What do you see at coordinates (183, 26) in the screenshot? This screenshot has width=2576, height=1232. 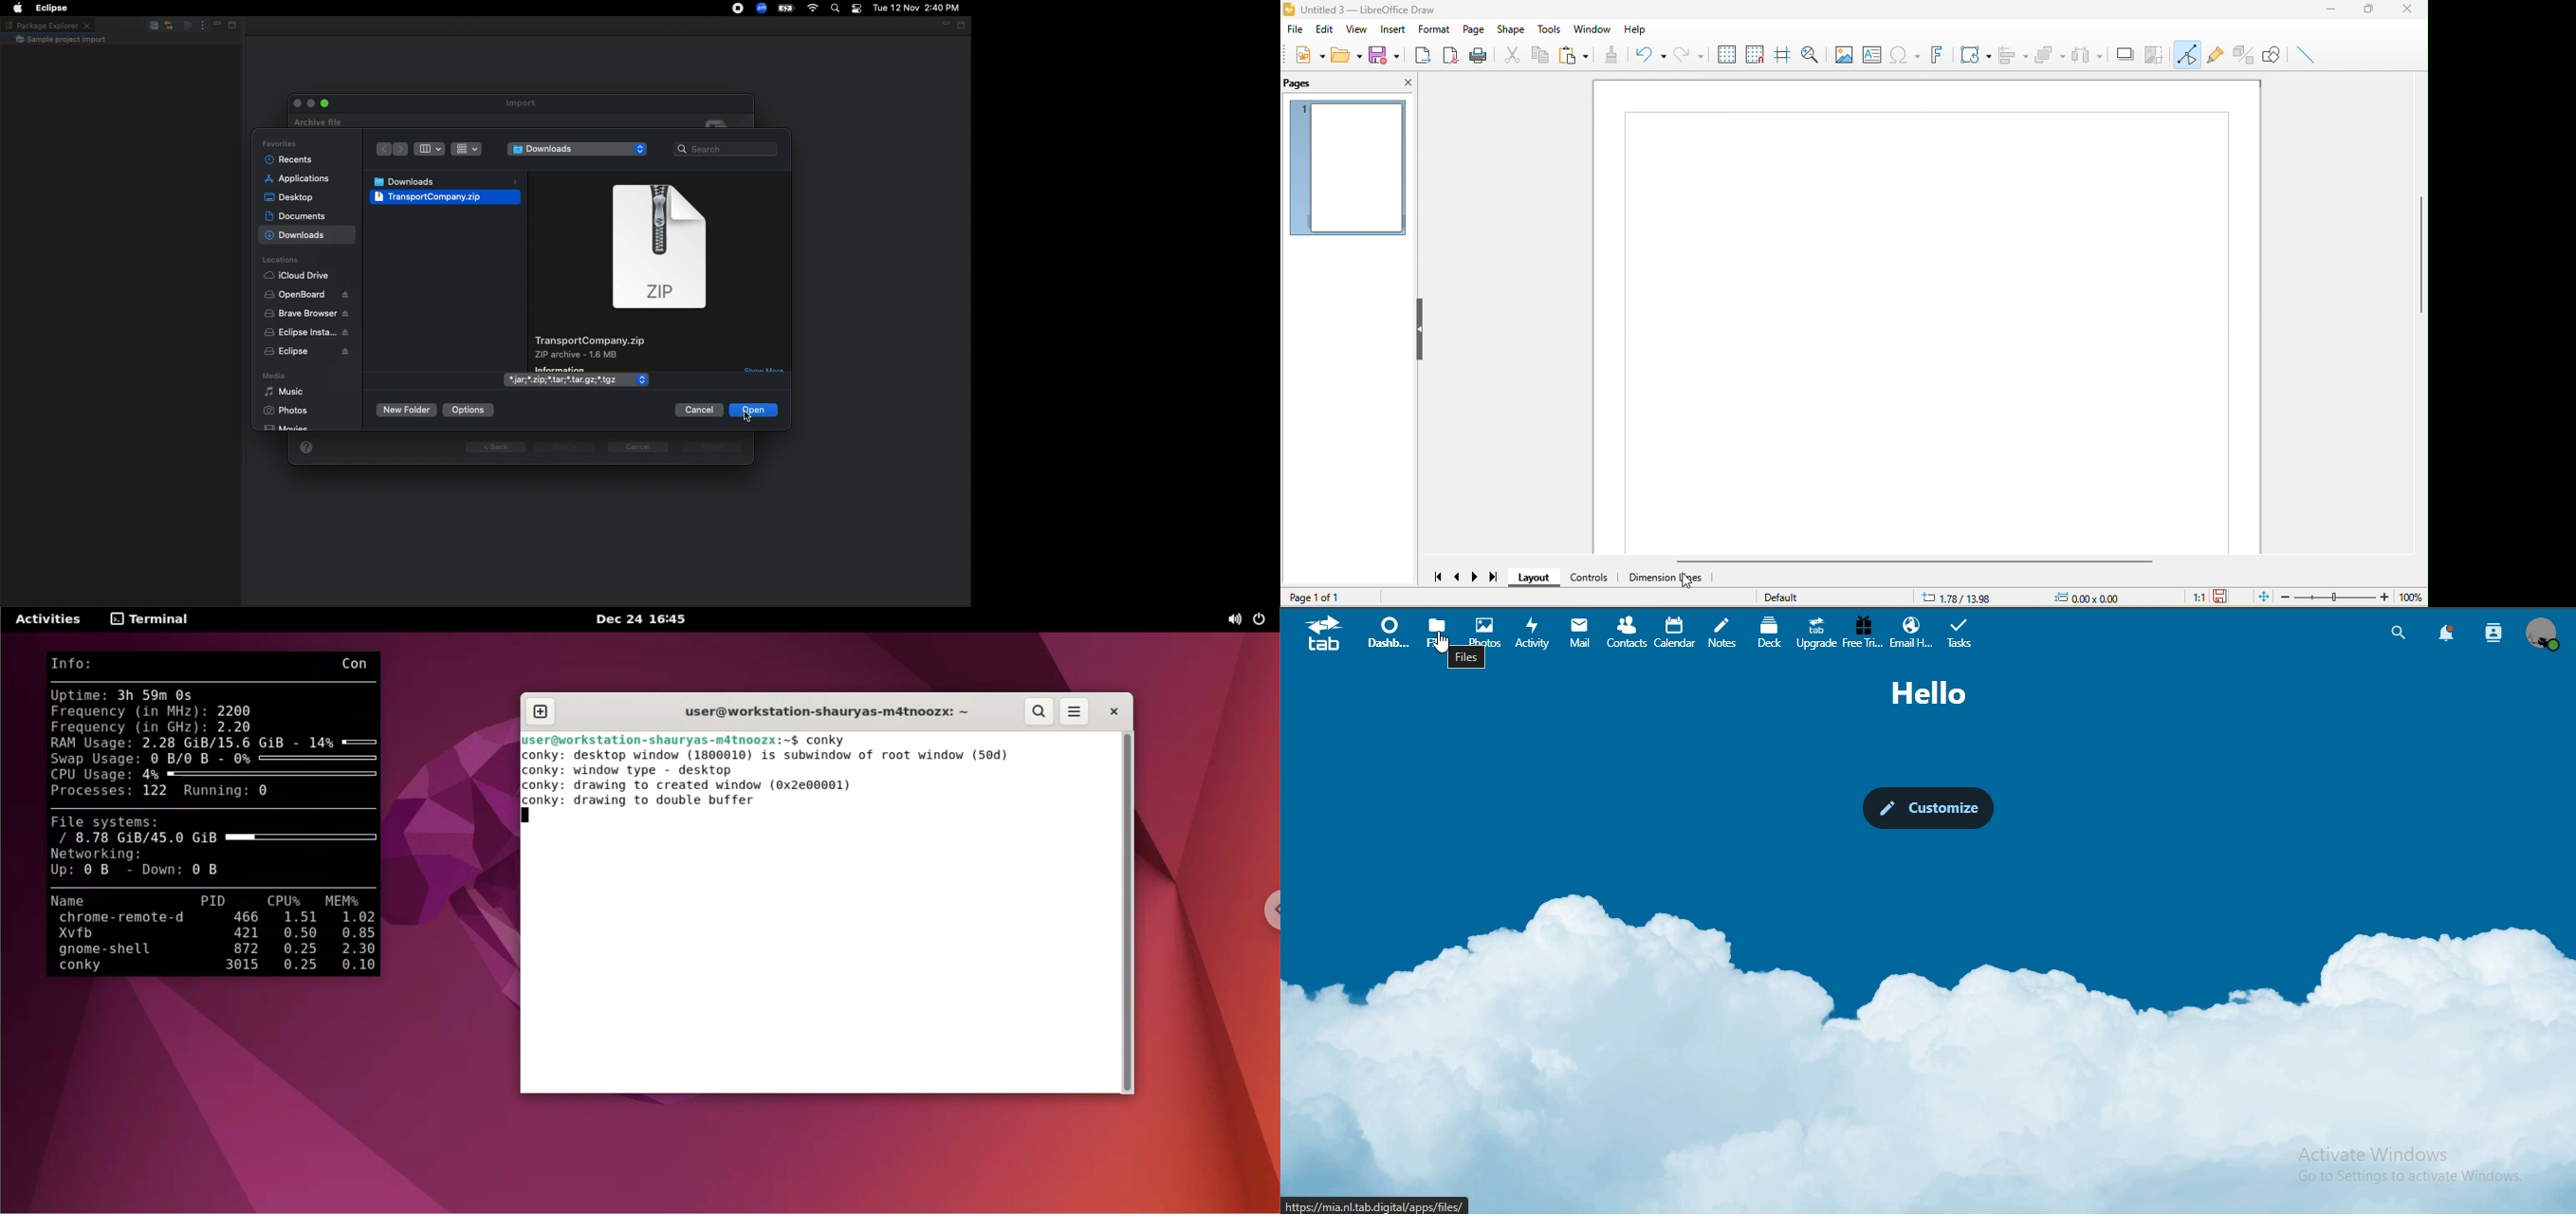 I see `Focus on active task` at bounding box center [183, 26].